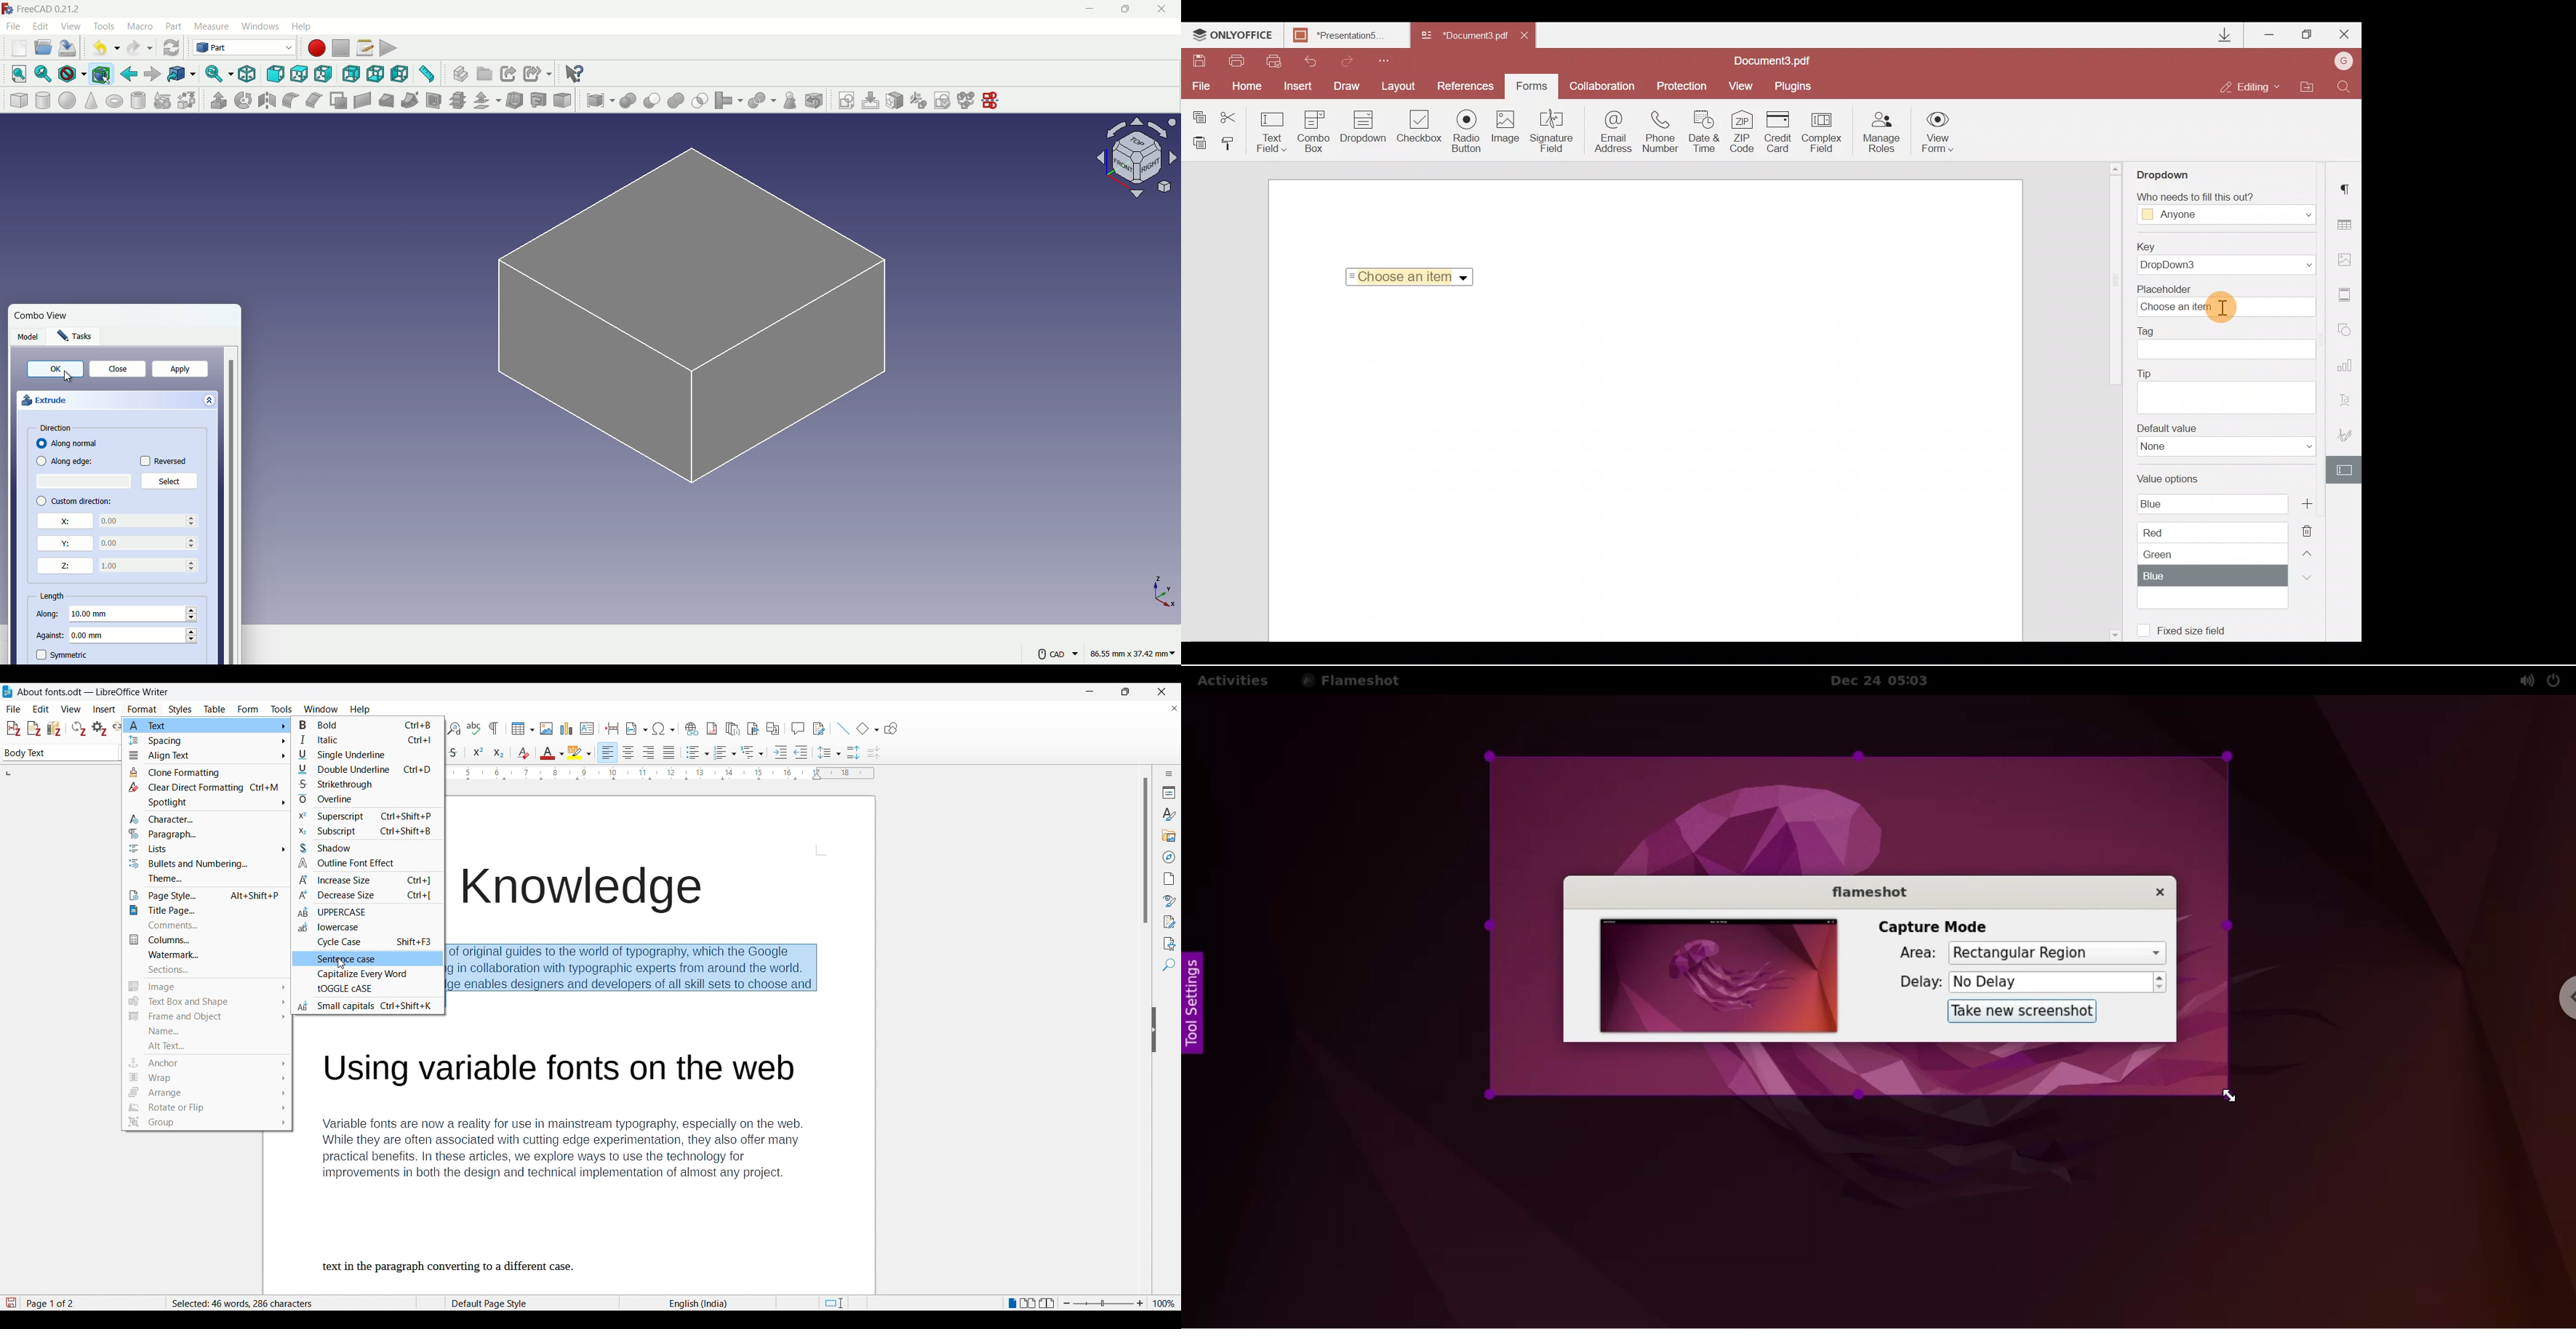 The image size is (2576, 1344). I want to click on Insert line, so click(843, 728).